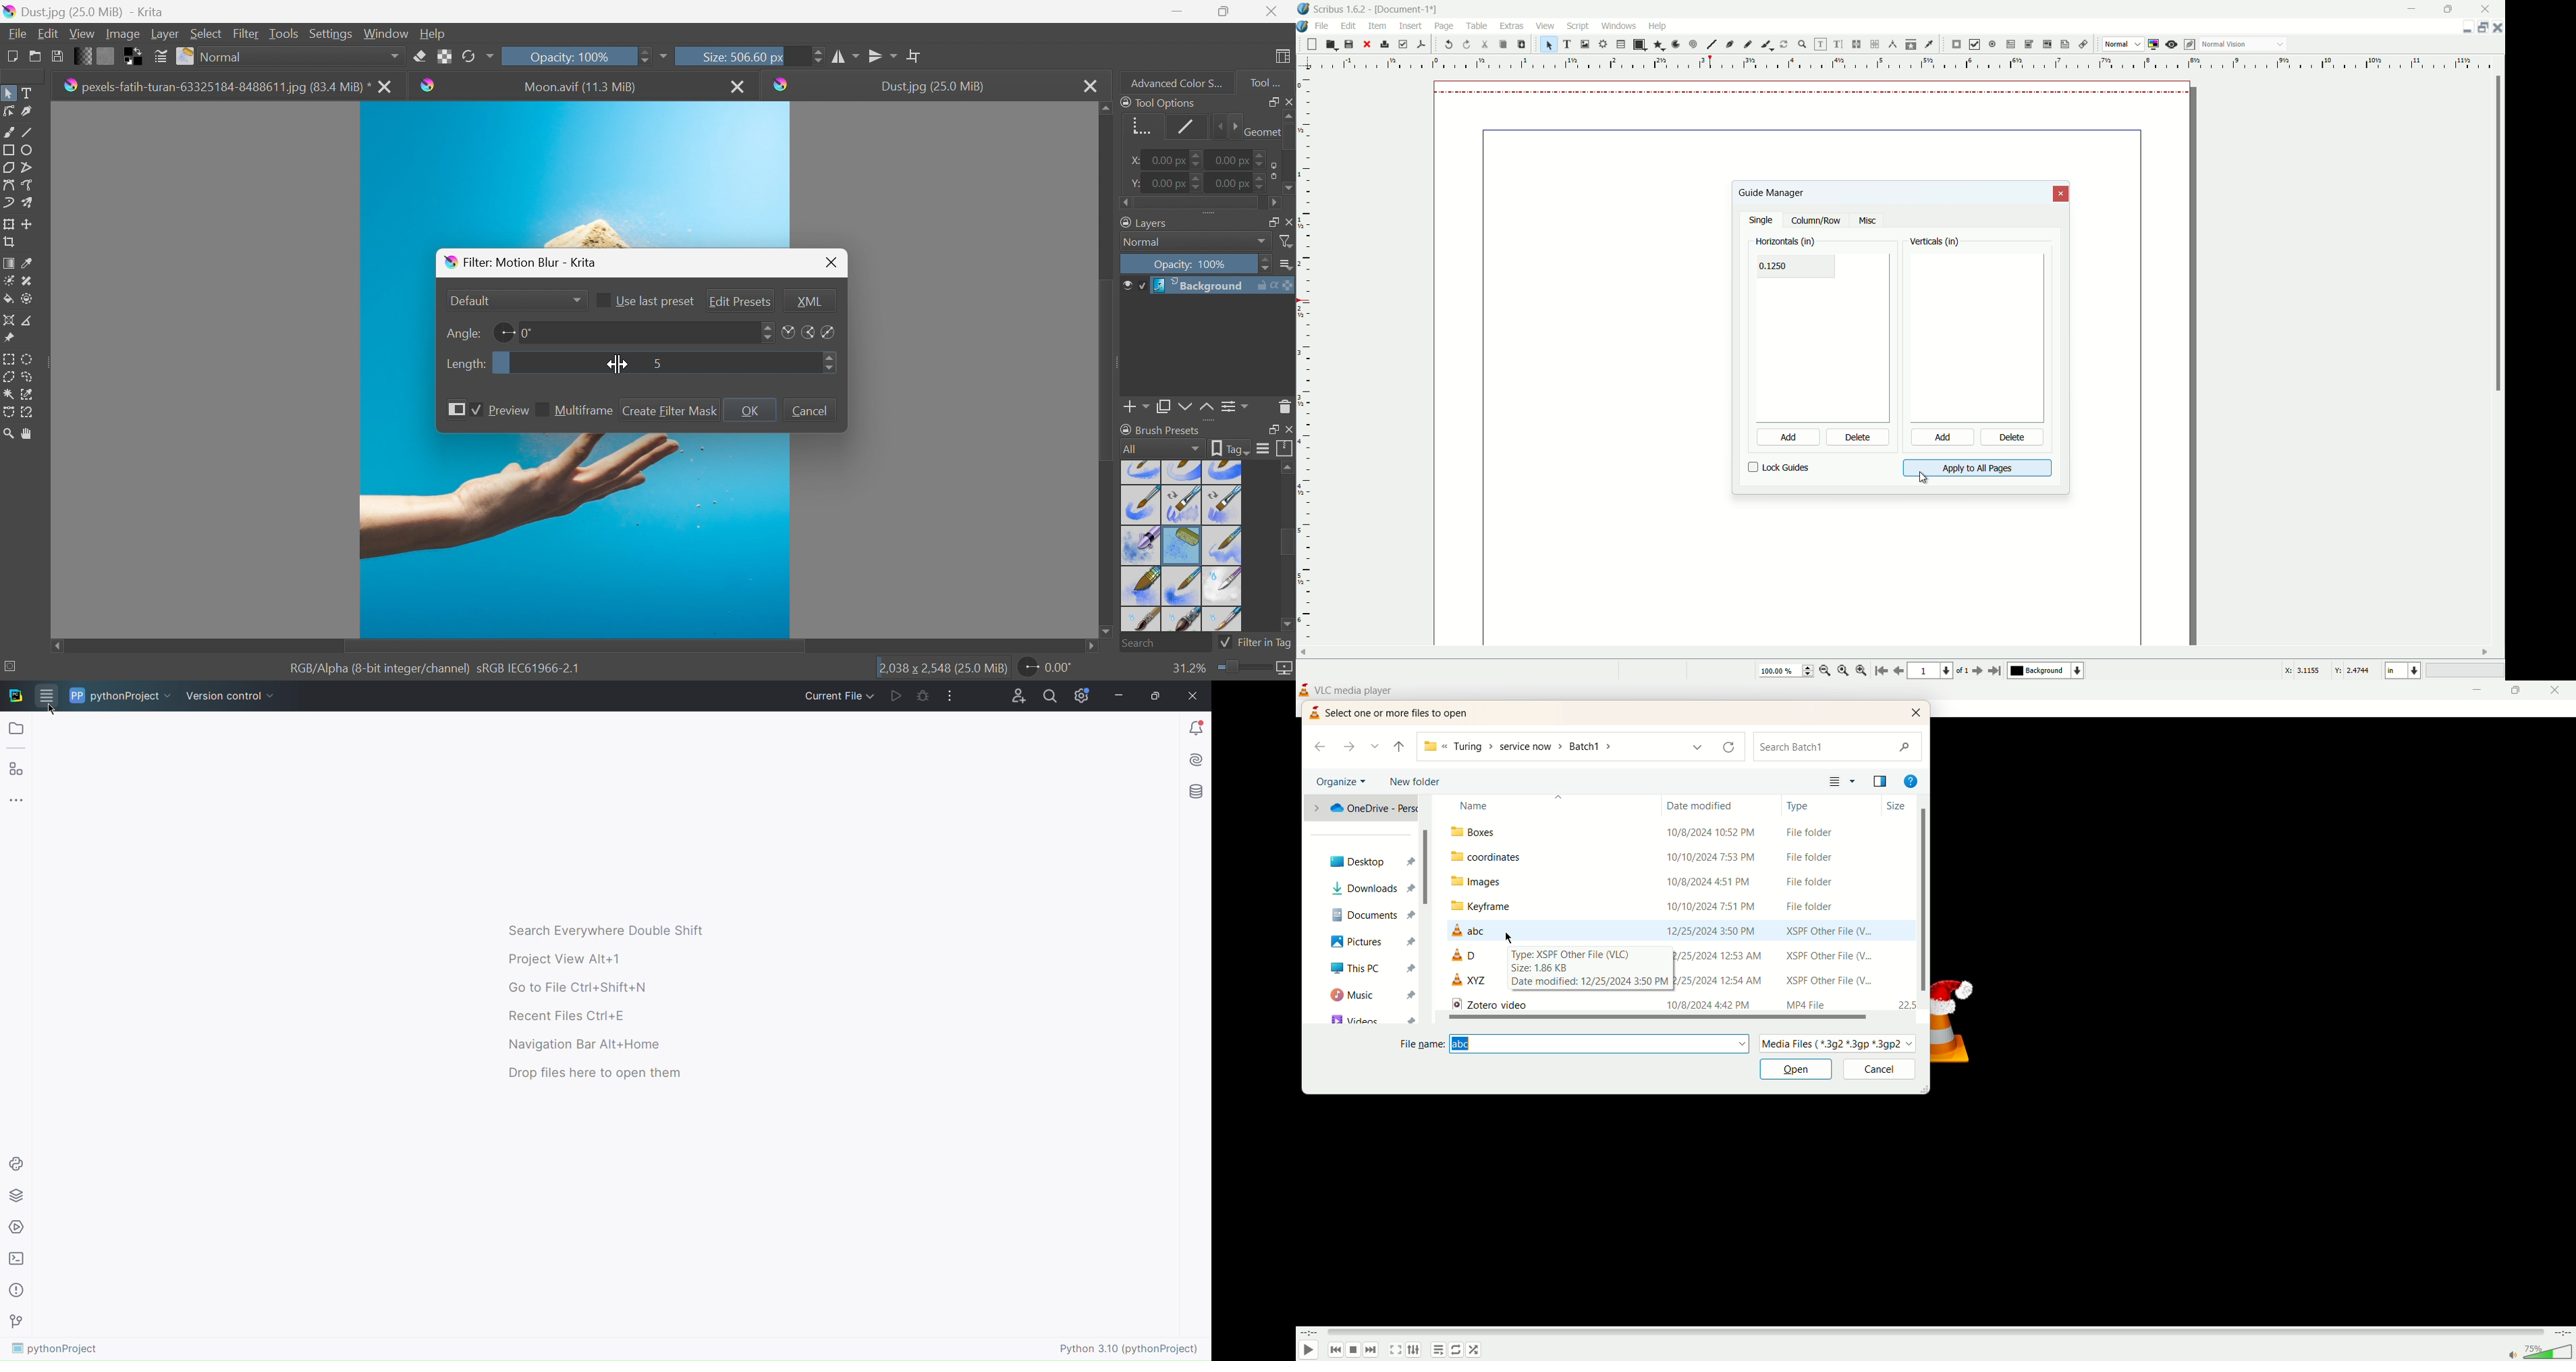 The height and width of the screenshot is (1372, 2576). I want to click on progress bar, so click(1935, 1332).